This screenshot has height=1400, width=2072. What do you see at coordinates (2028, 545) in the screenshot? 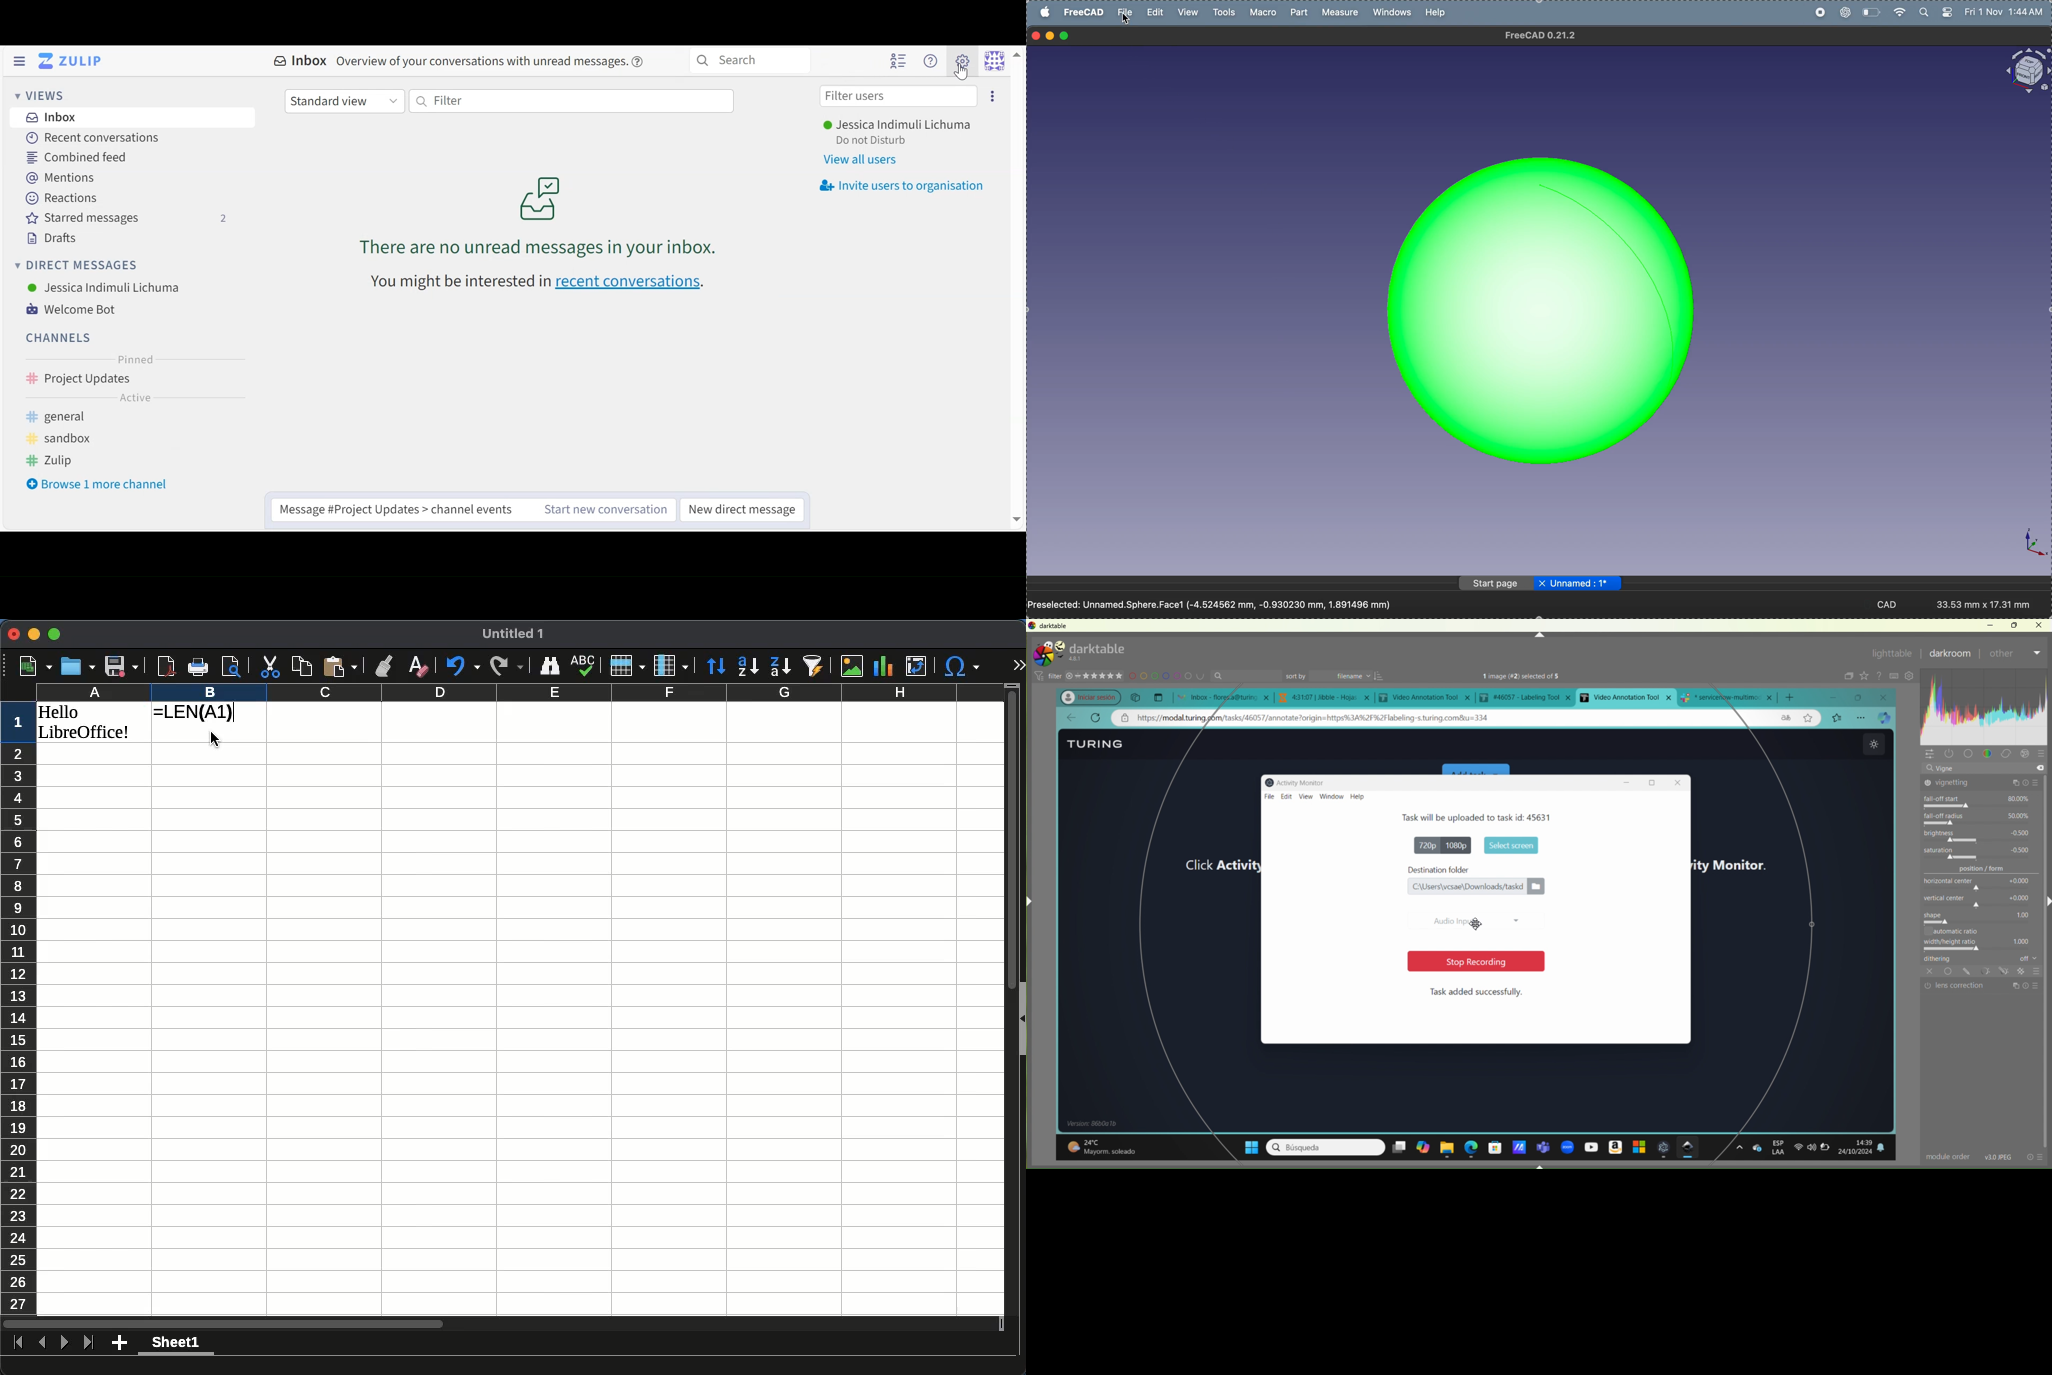
I see `axis` at bounding box center [2028, 545].